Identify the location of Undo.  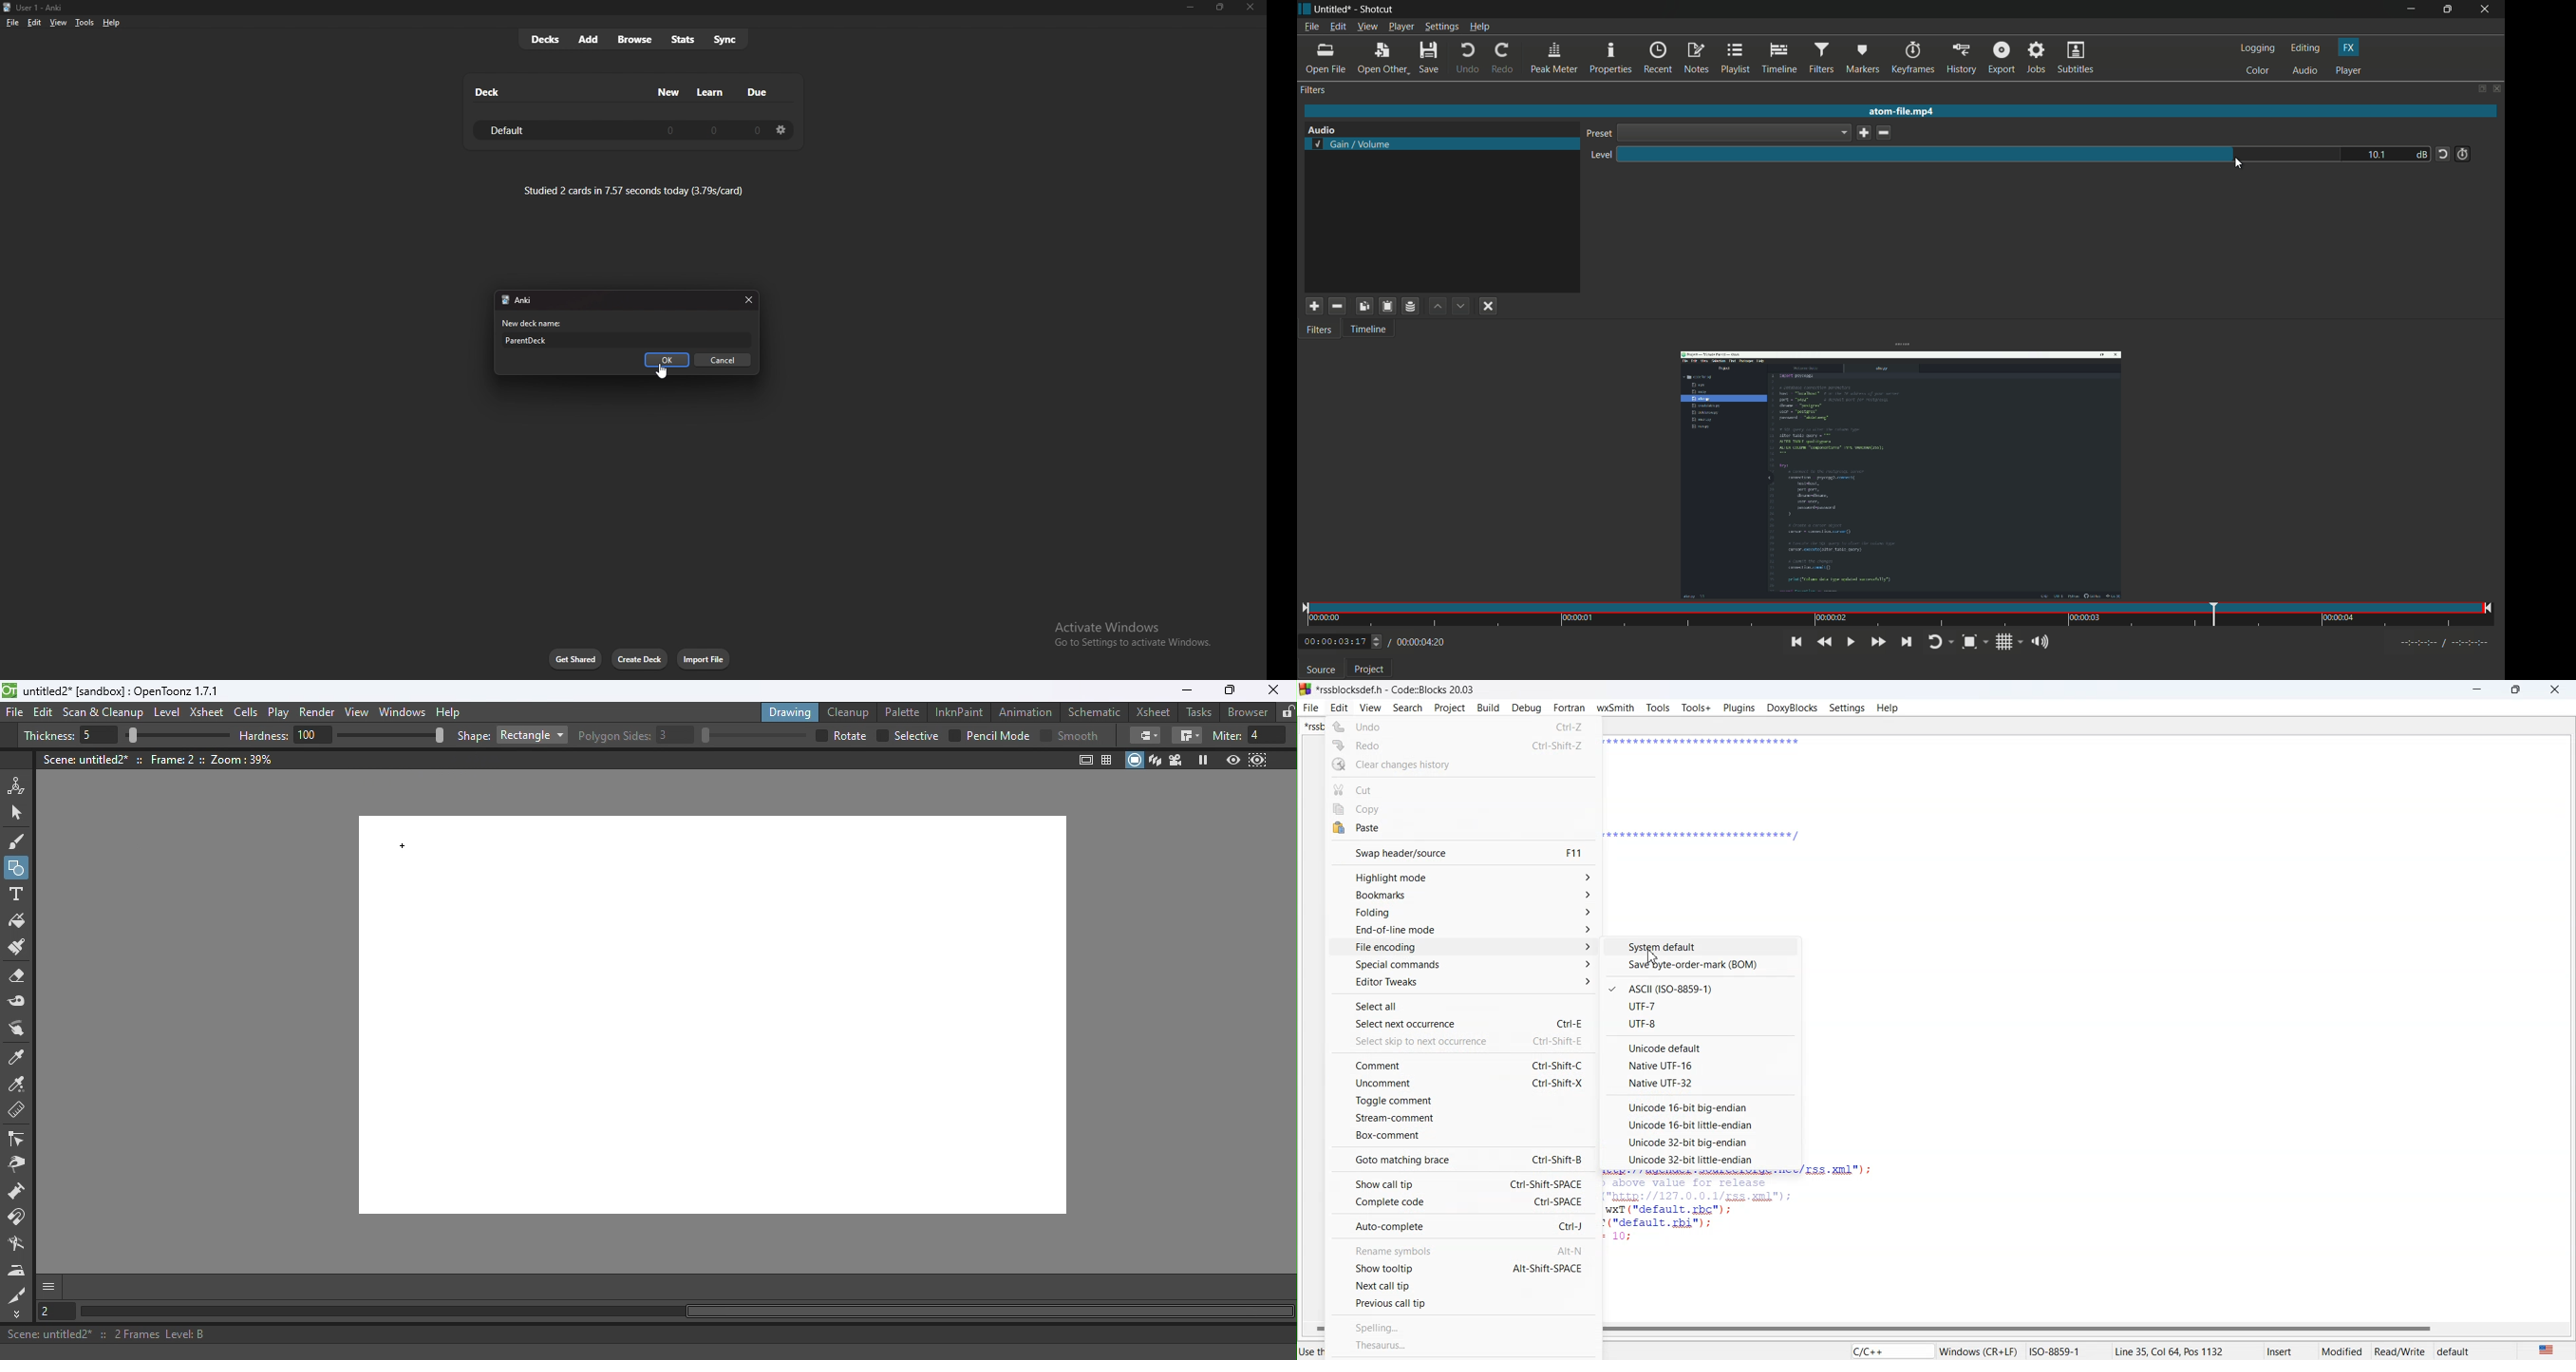
(1462, 725).